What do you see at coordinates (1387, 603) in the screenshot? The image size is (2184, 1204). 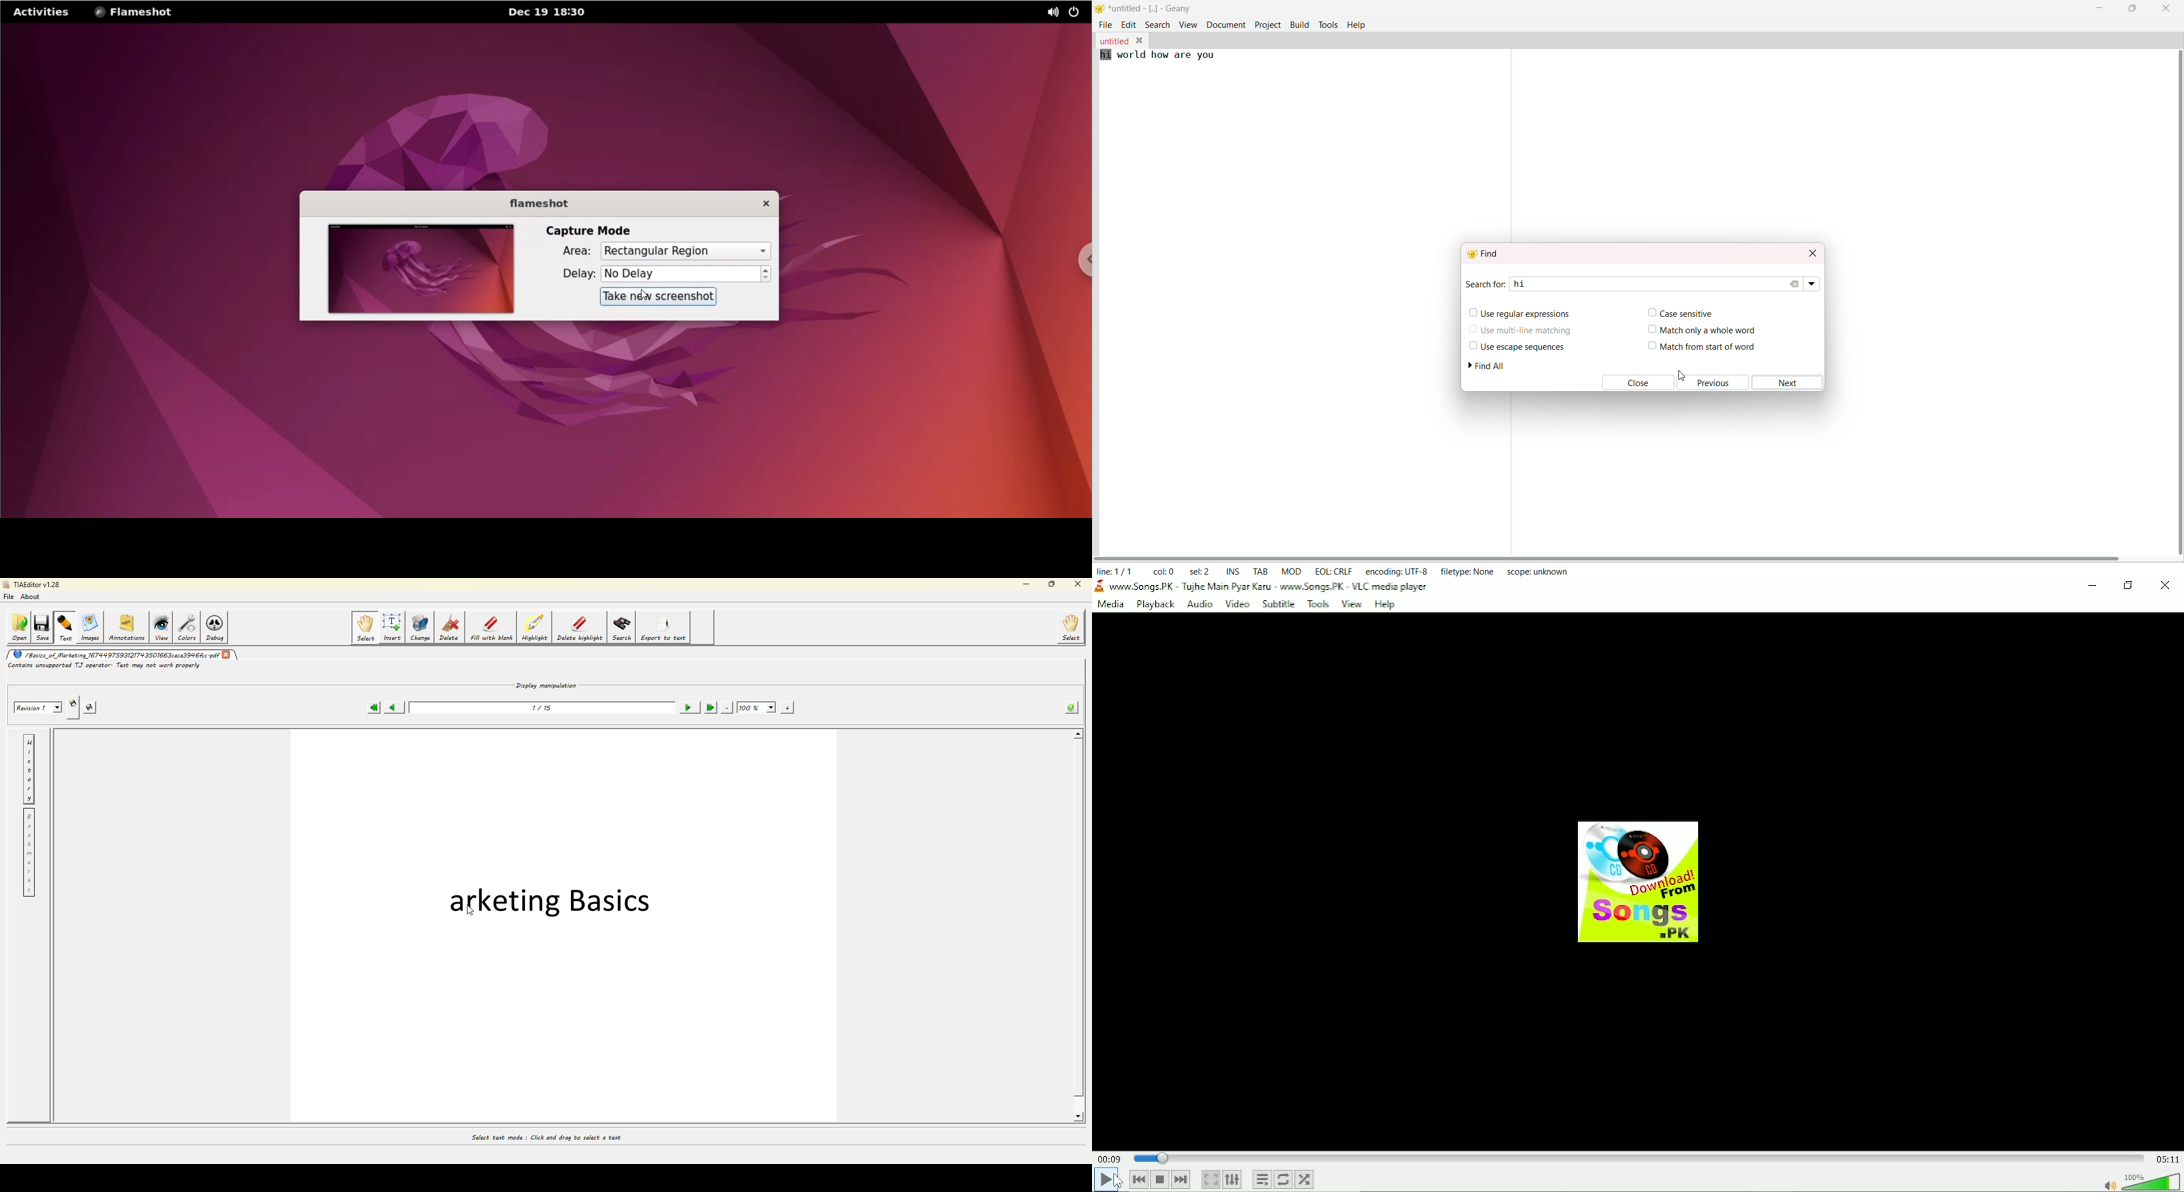 I see `Help` at bounding box center [1387, 603].